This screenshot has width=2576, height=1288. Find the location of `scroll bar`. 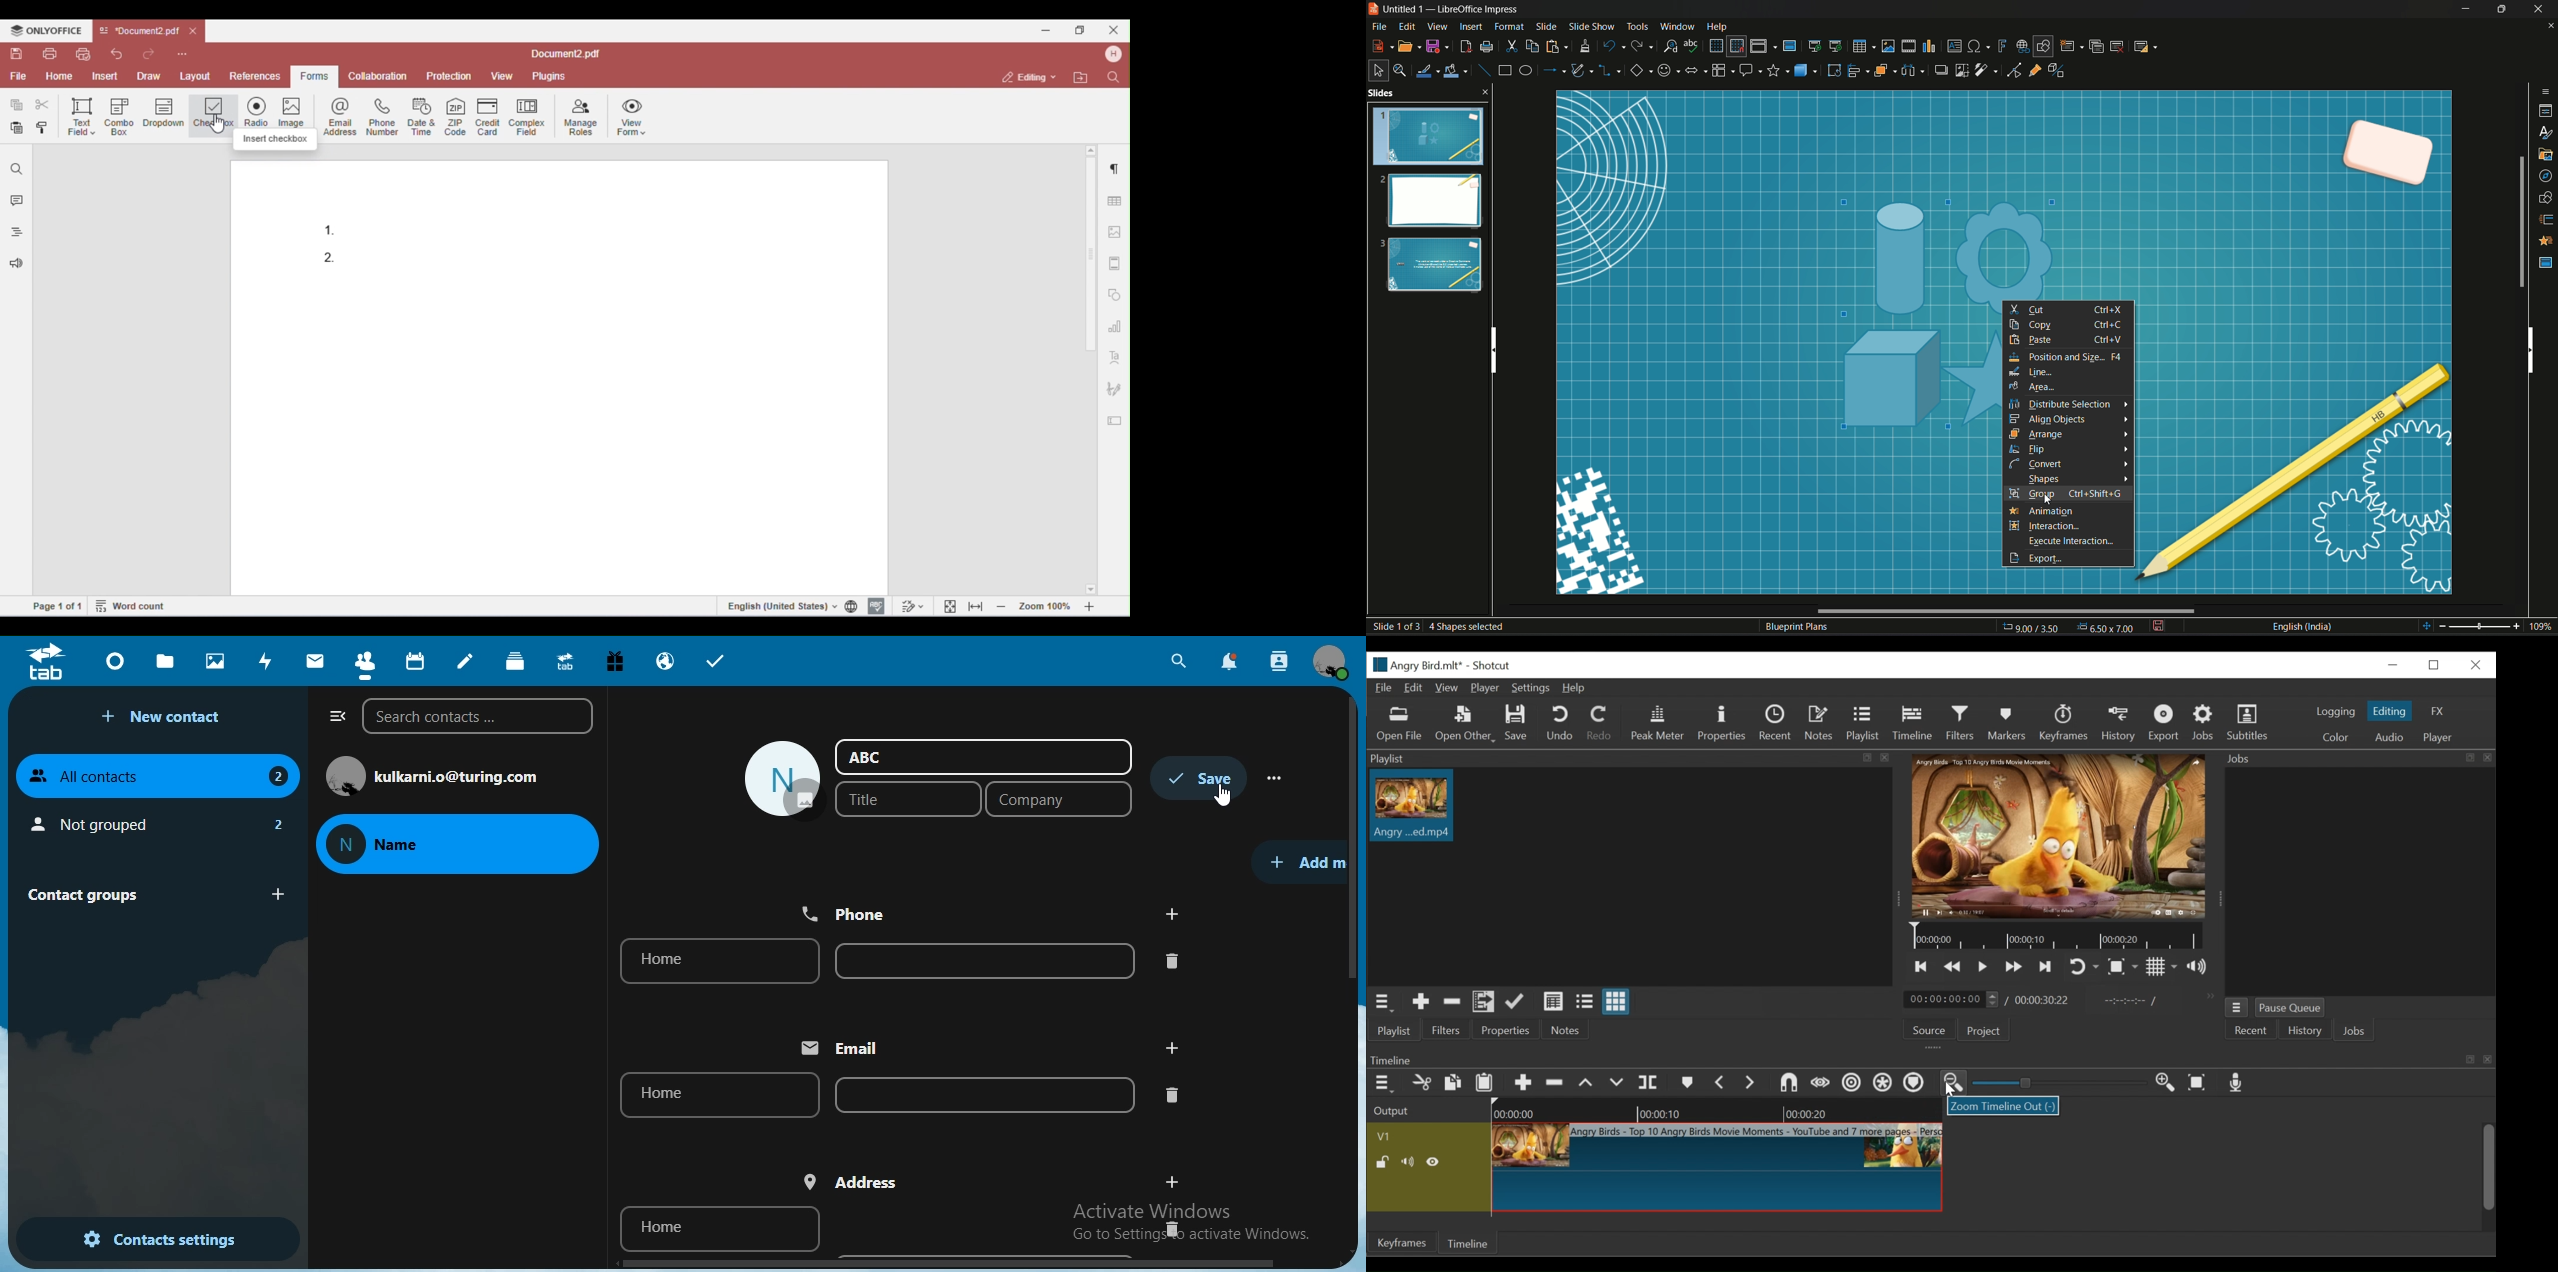

scroll bar is located at coordinates (1354, 841).